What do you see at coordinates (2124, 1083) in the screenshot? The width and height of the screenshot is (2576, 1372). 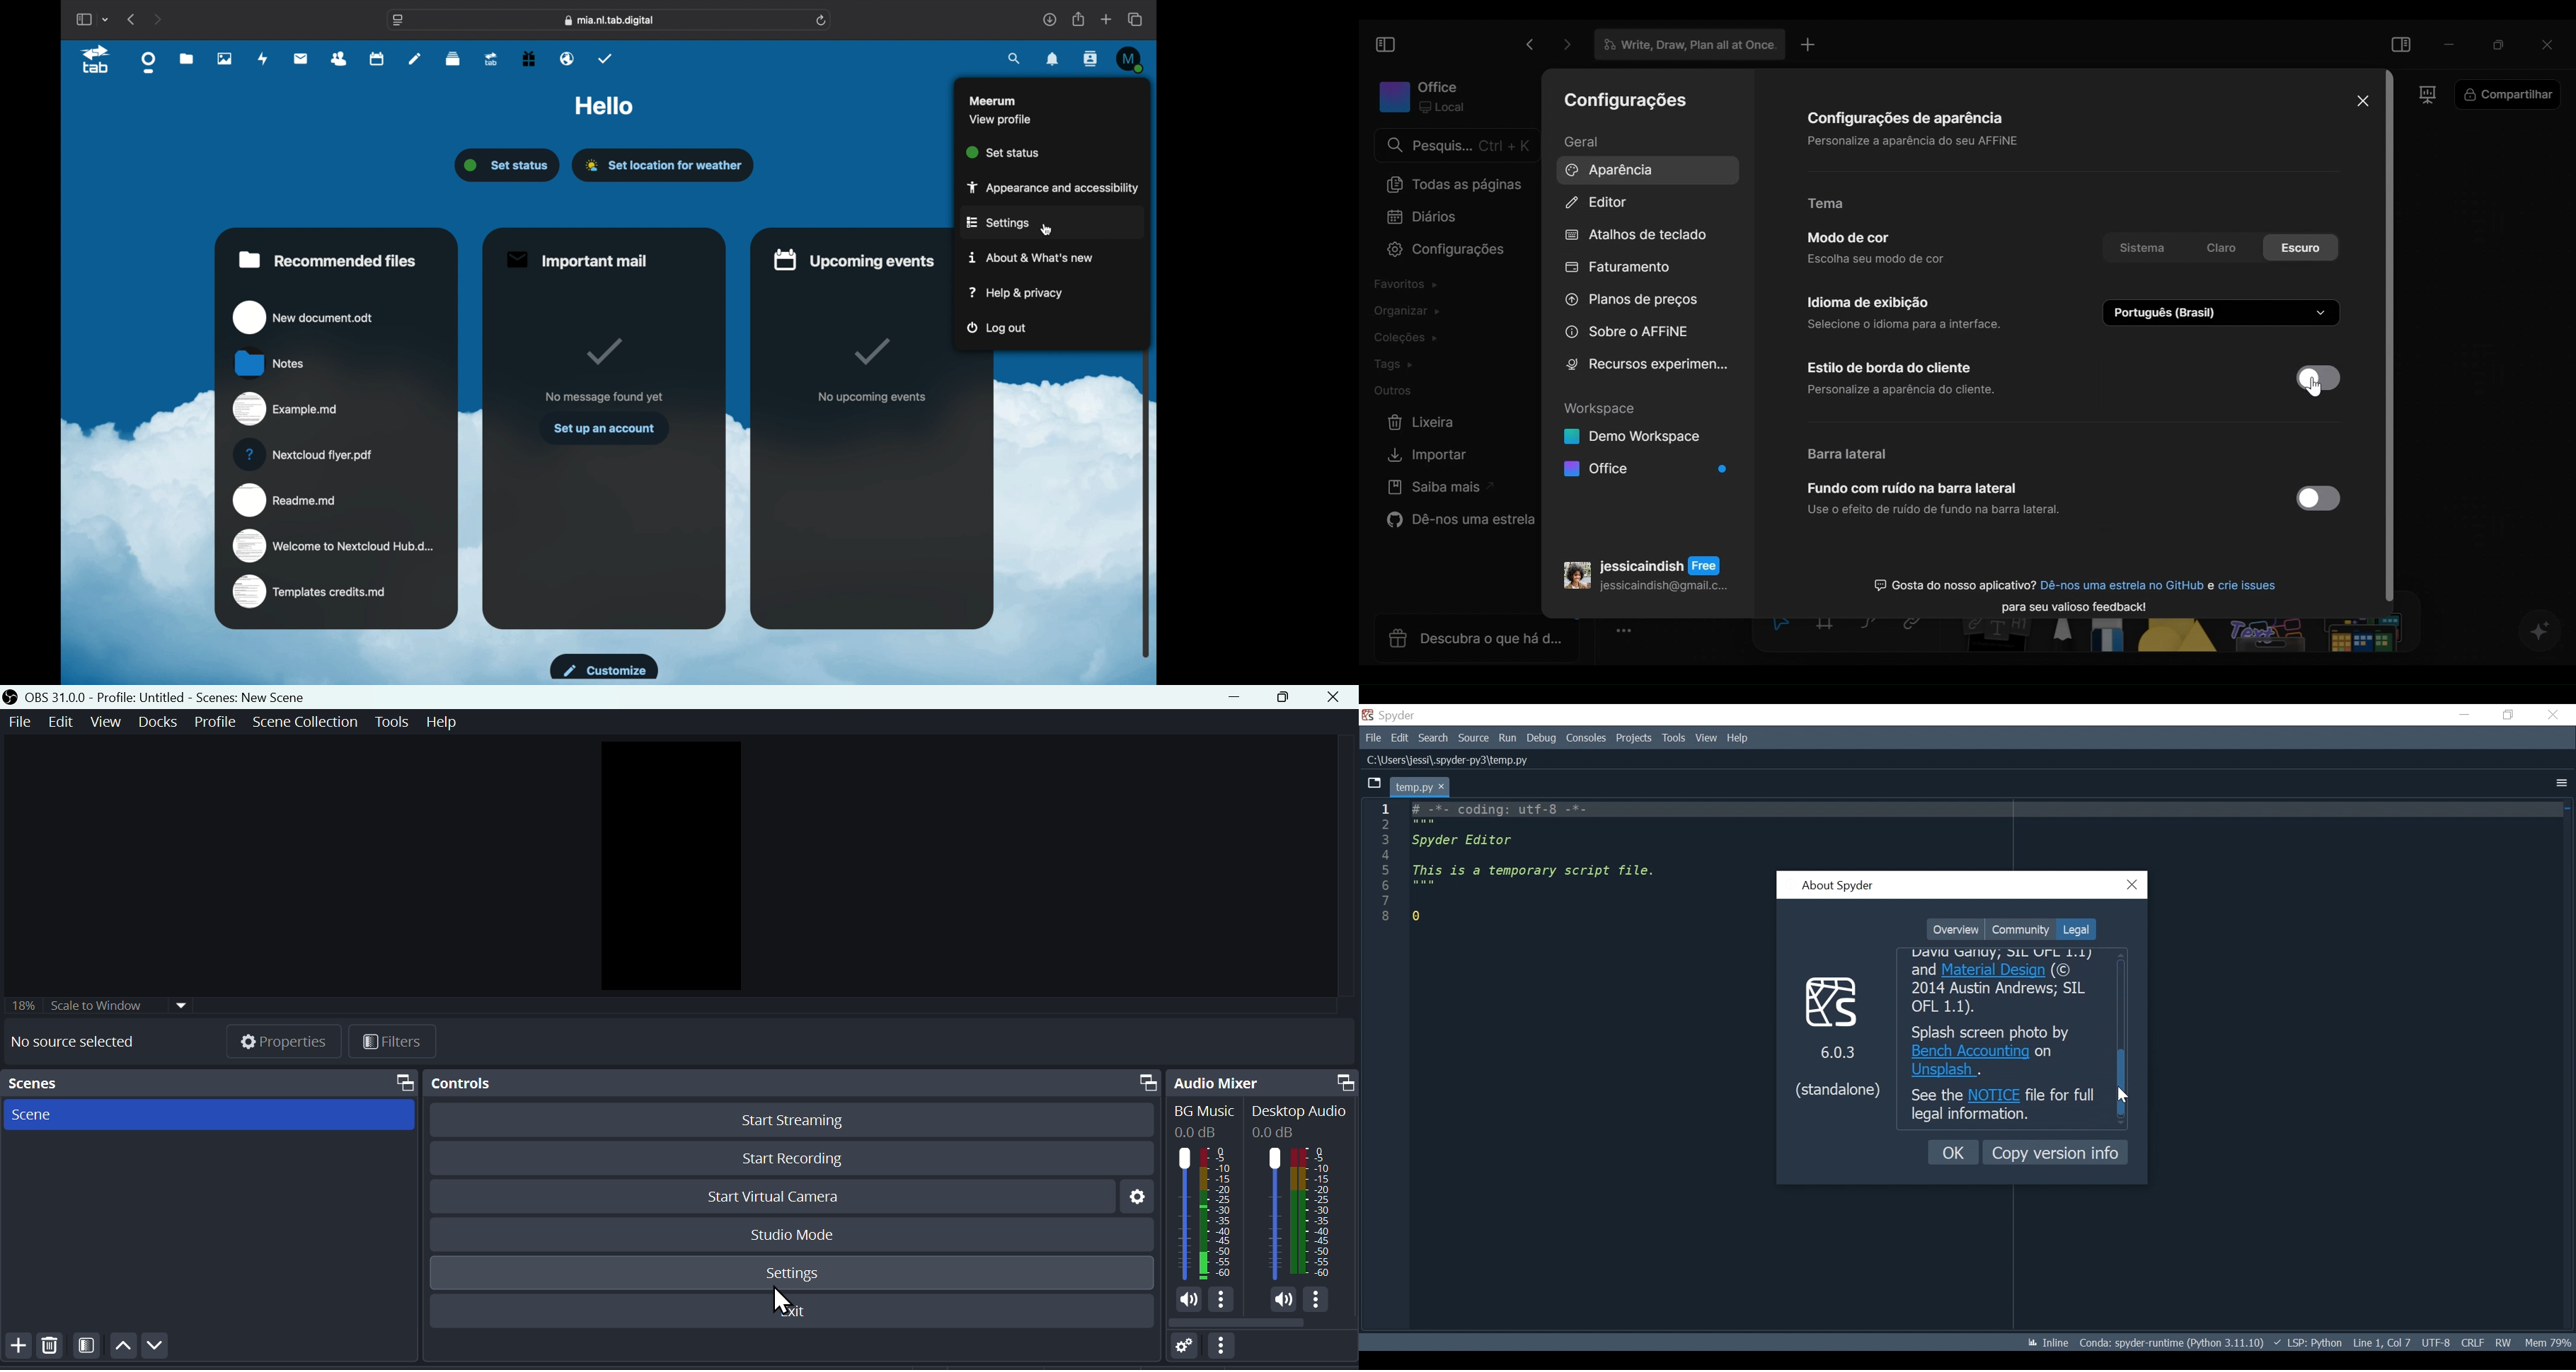 I see `Vertical Scroll bar` at bounding box center [2124, 1083].